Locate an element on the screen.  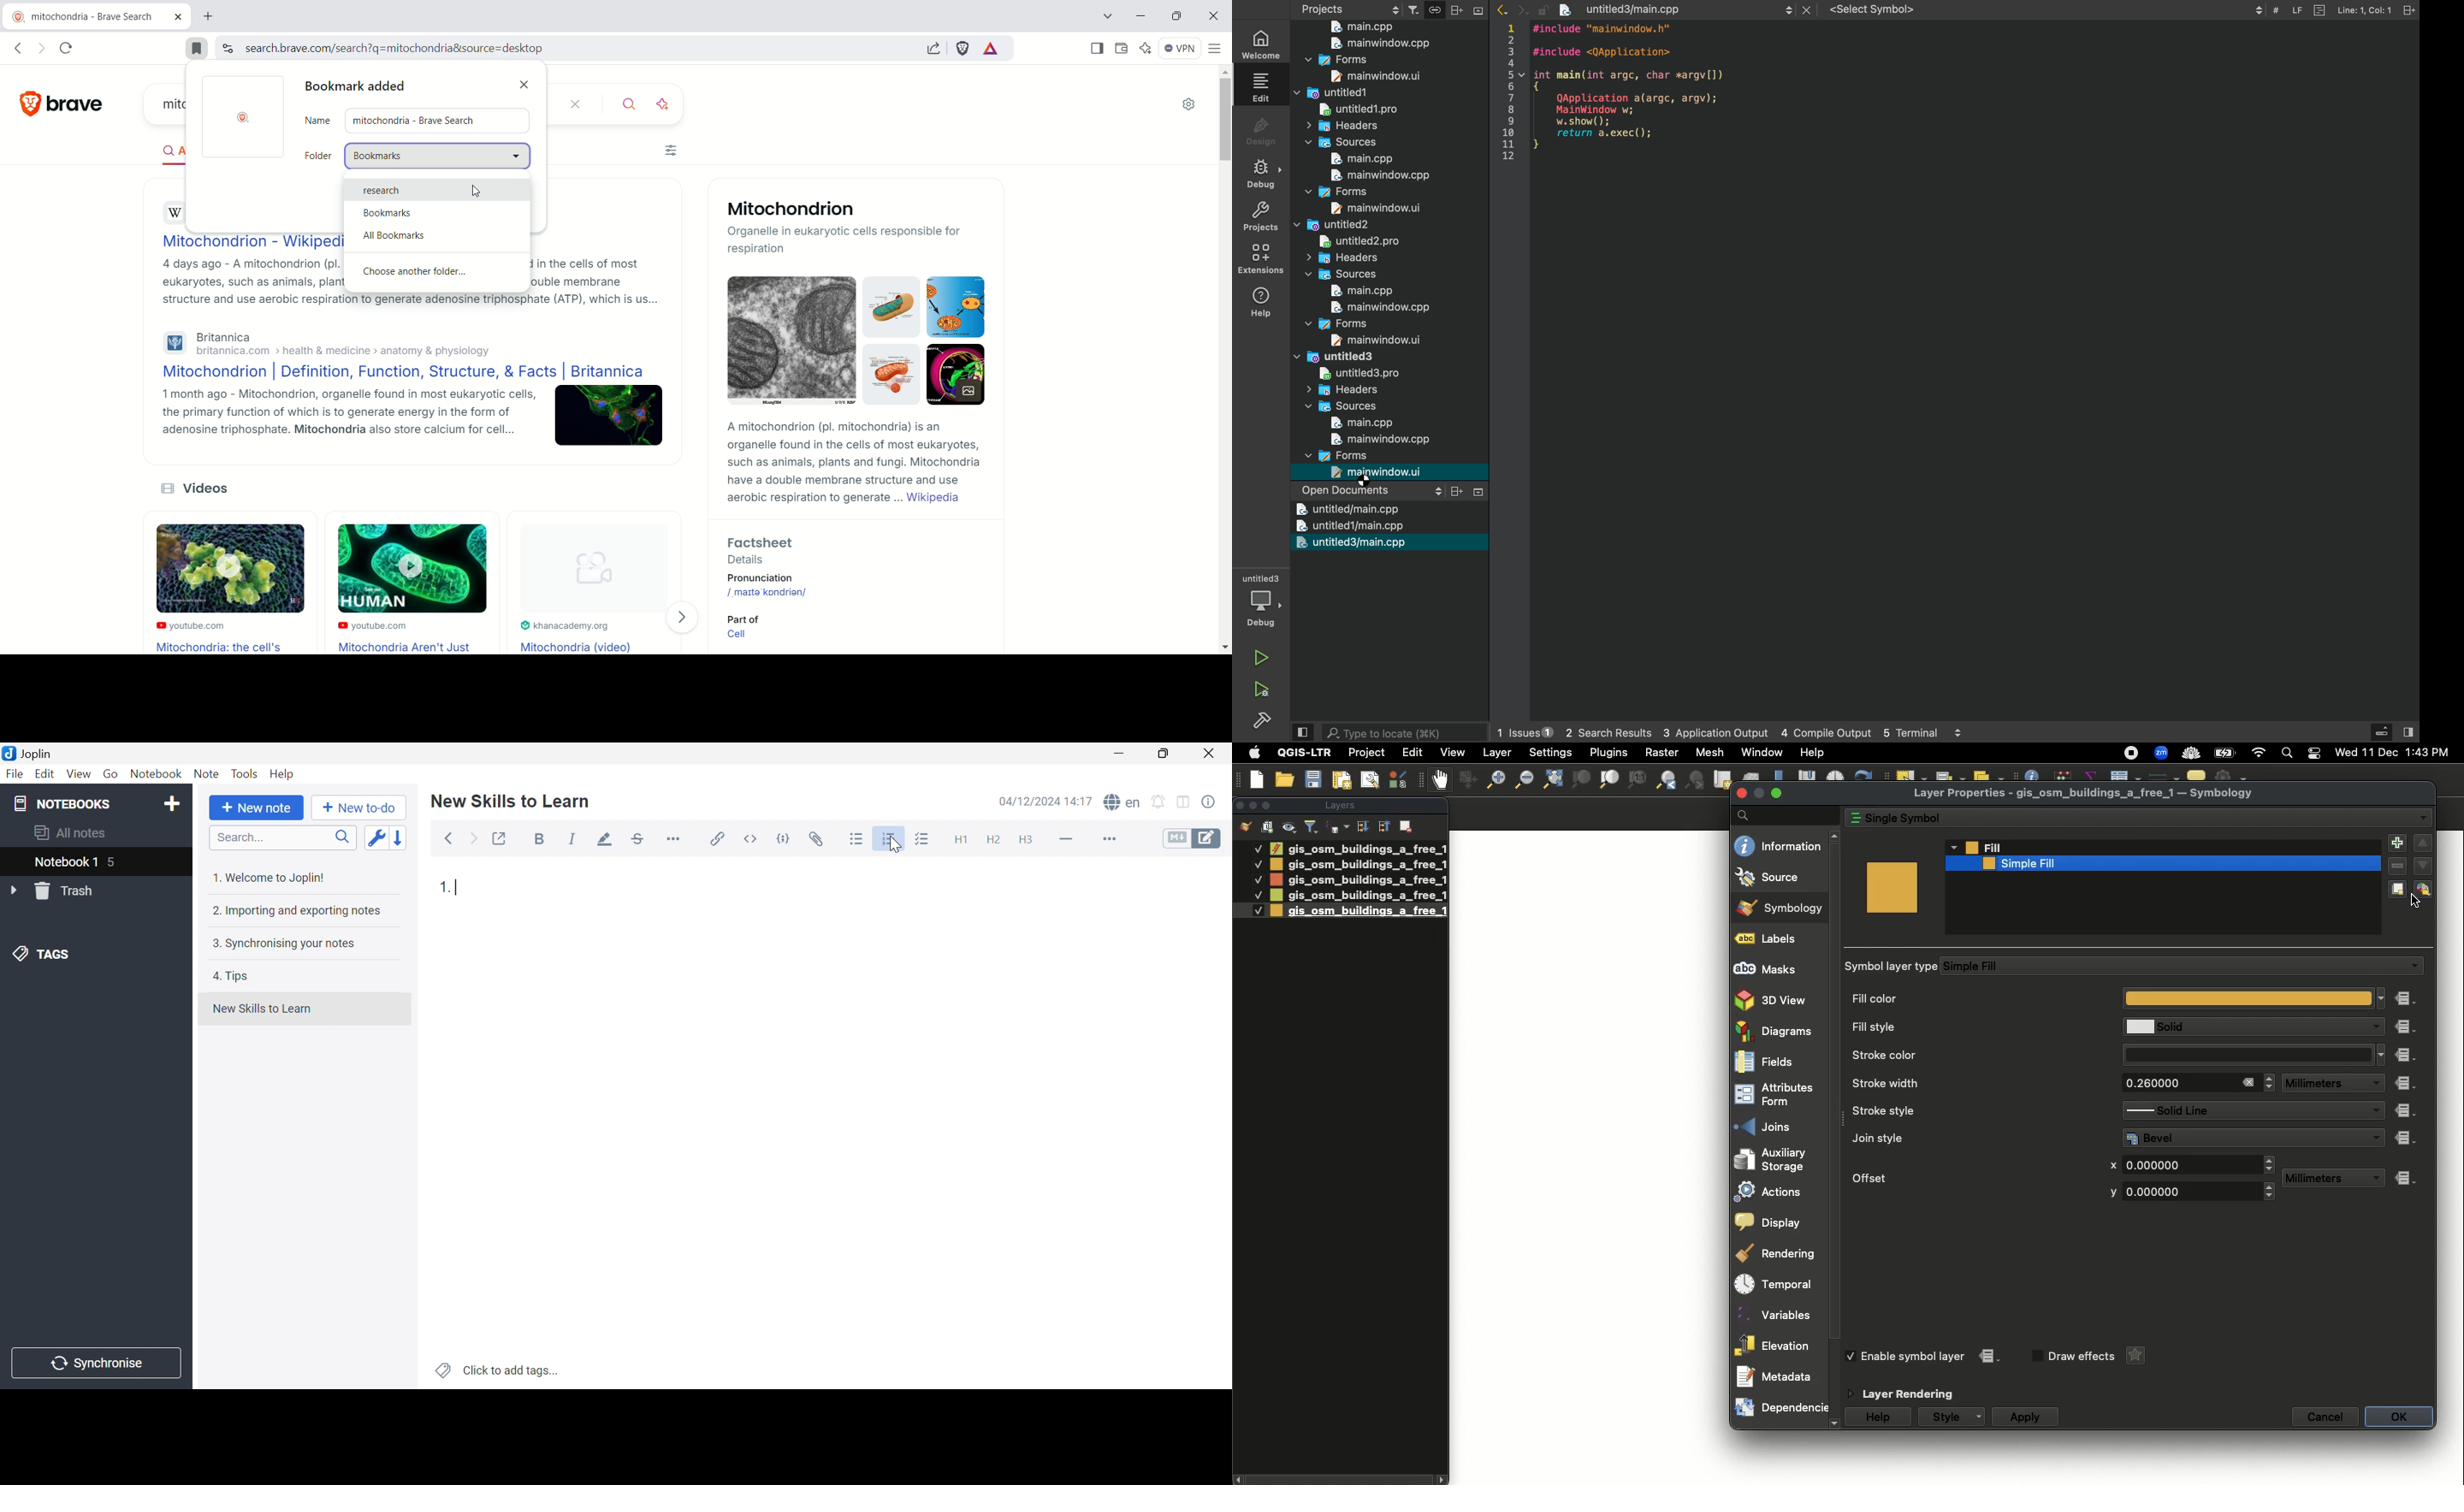
Untitled is located at coordinates (1346, 375).